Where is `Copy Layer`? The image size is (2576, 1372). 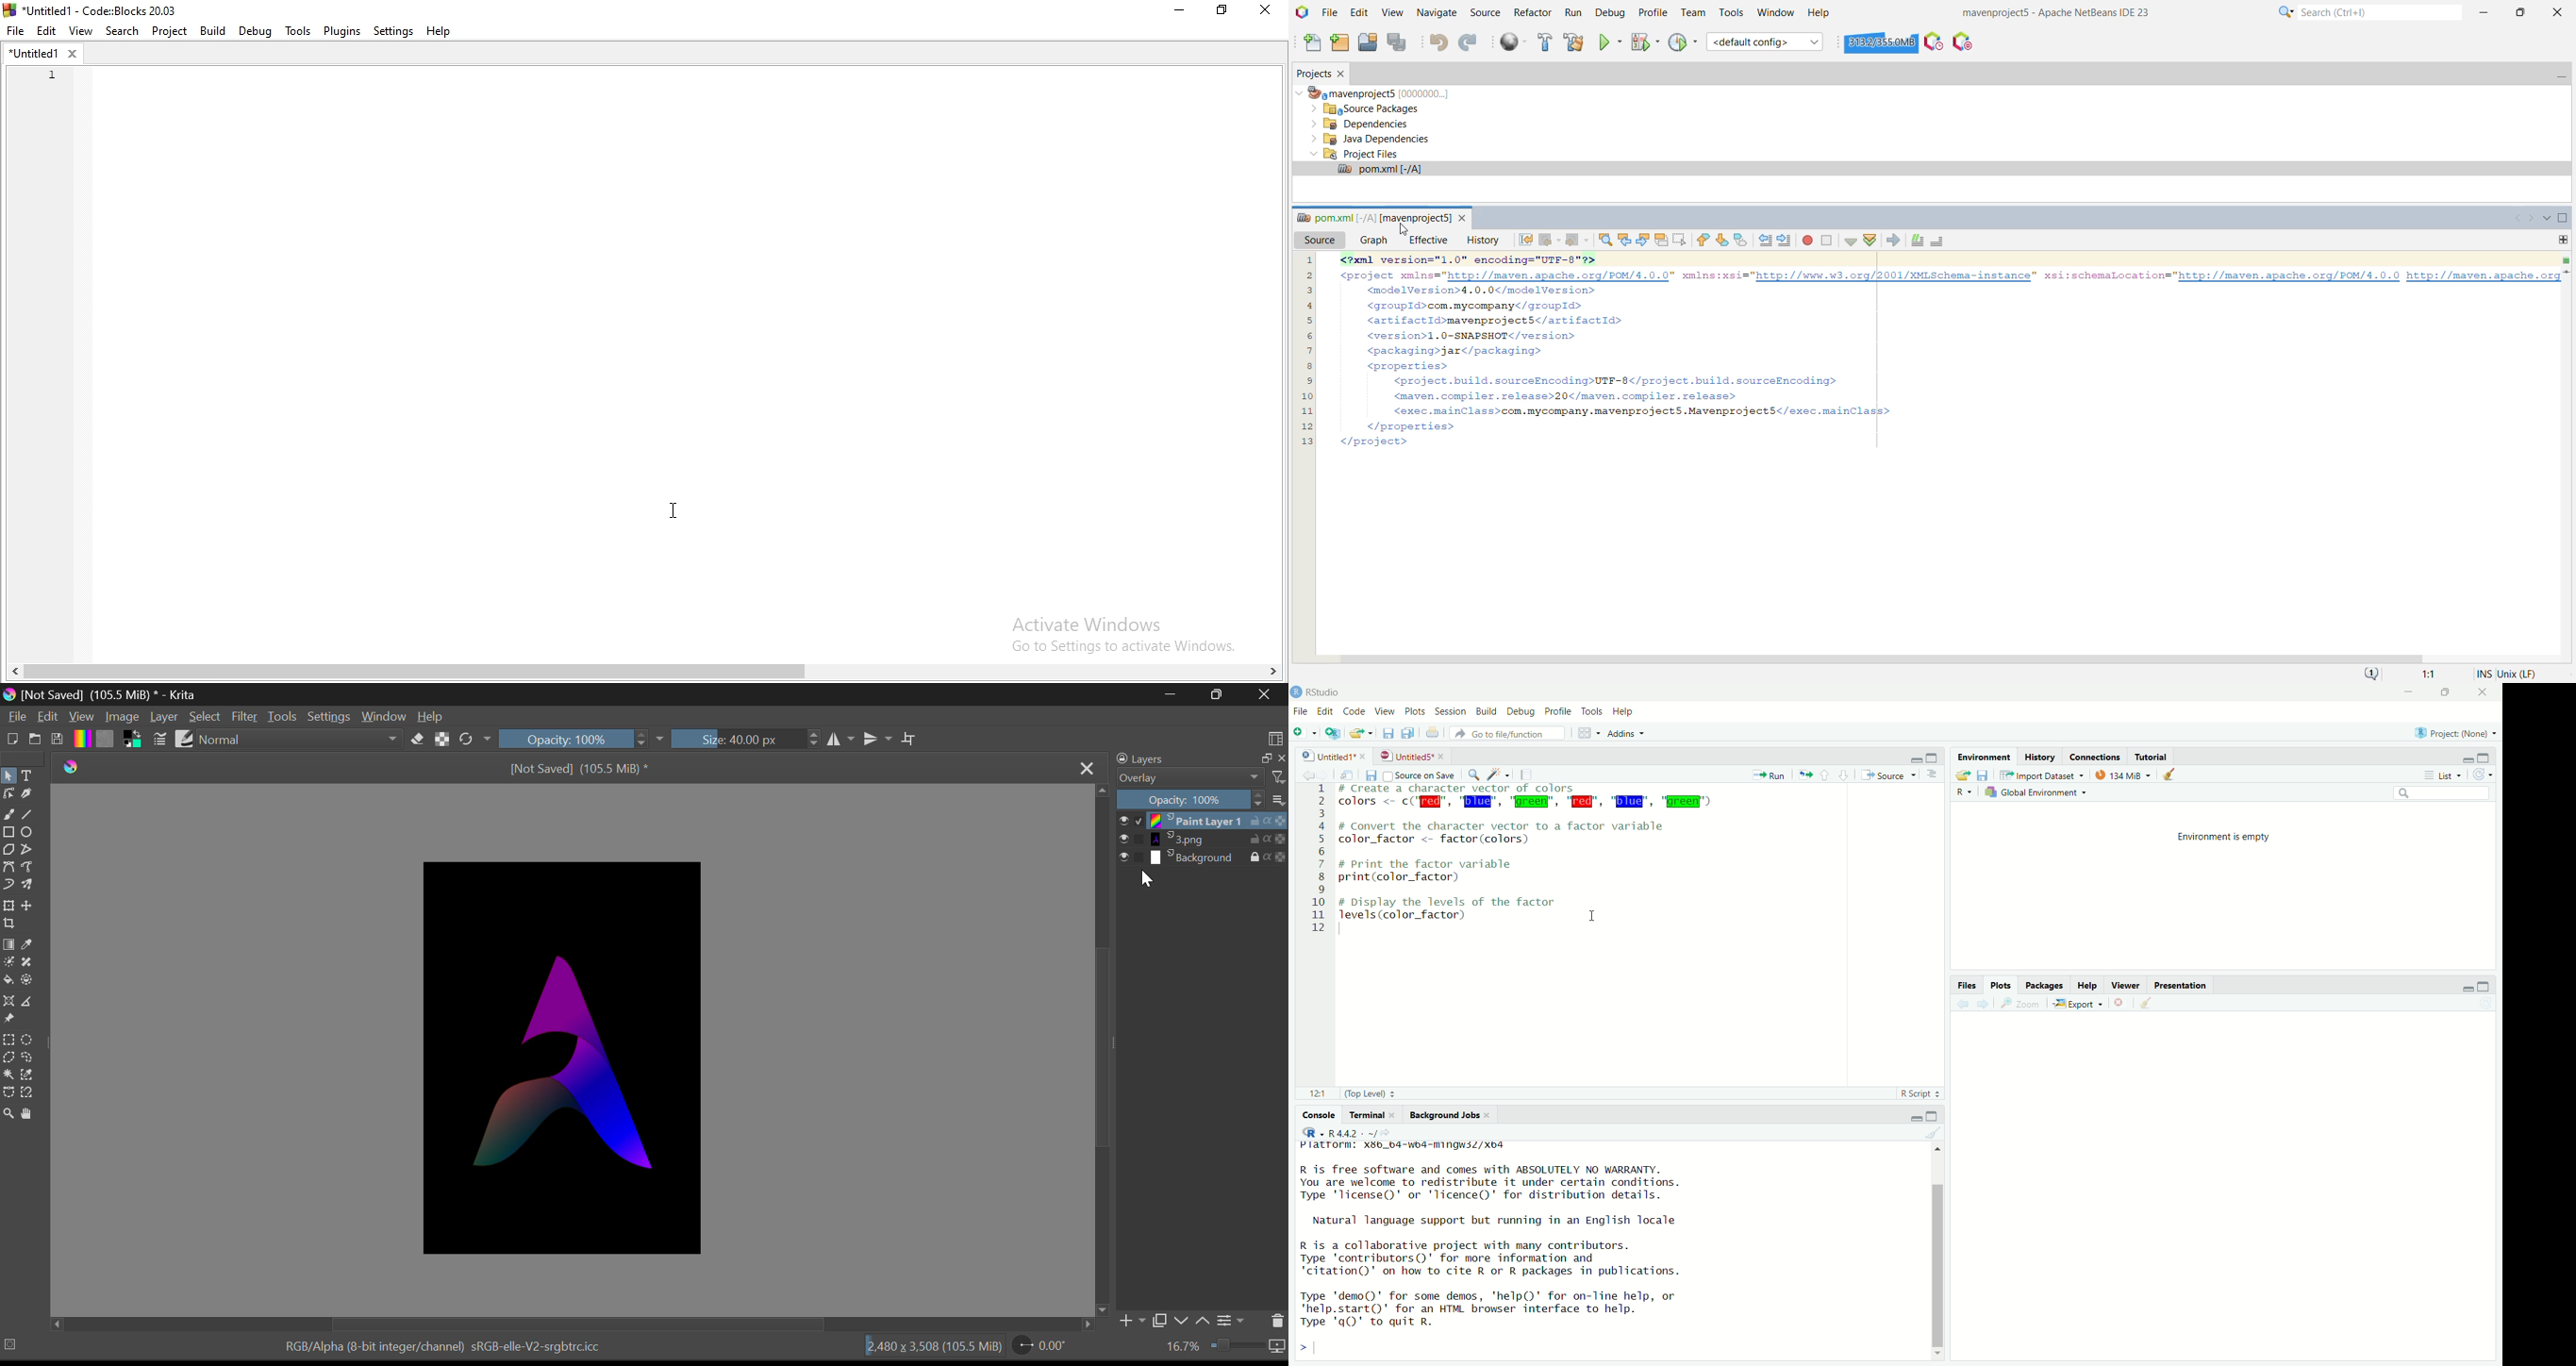
Copy Layer is located at coordinates (1161, 1320).